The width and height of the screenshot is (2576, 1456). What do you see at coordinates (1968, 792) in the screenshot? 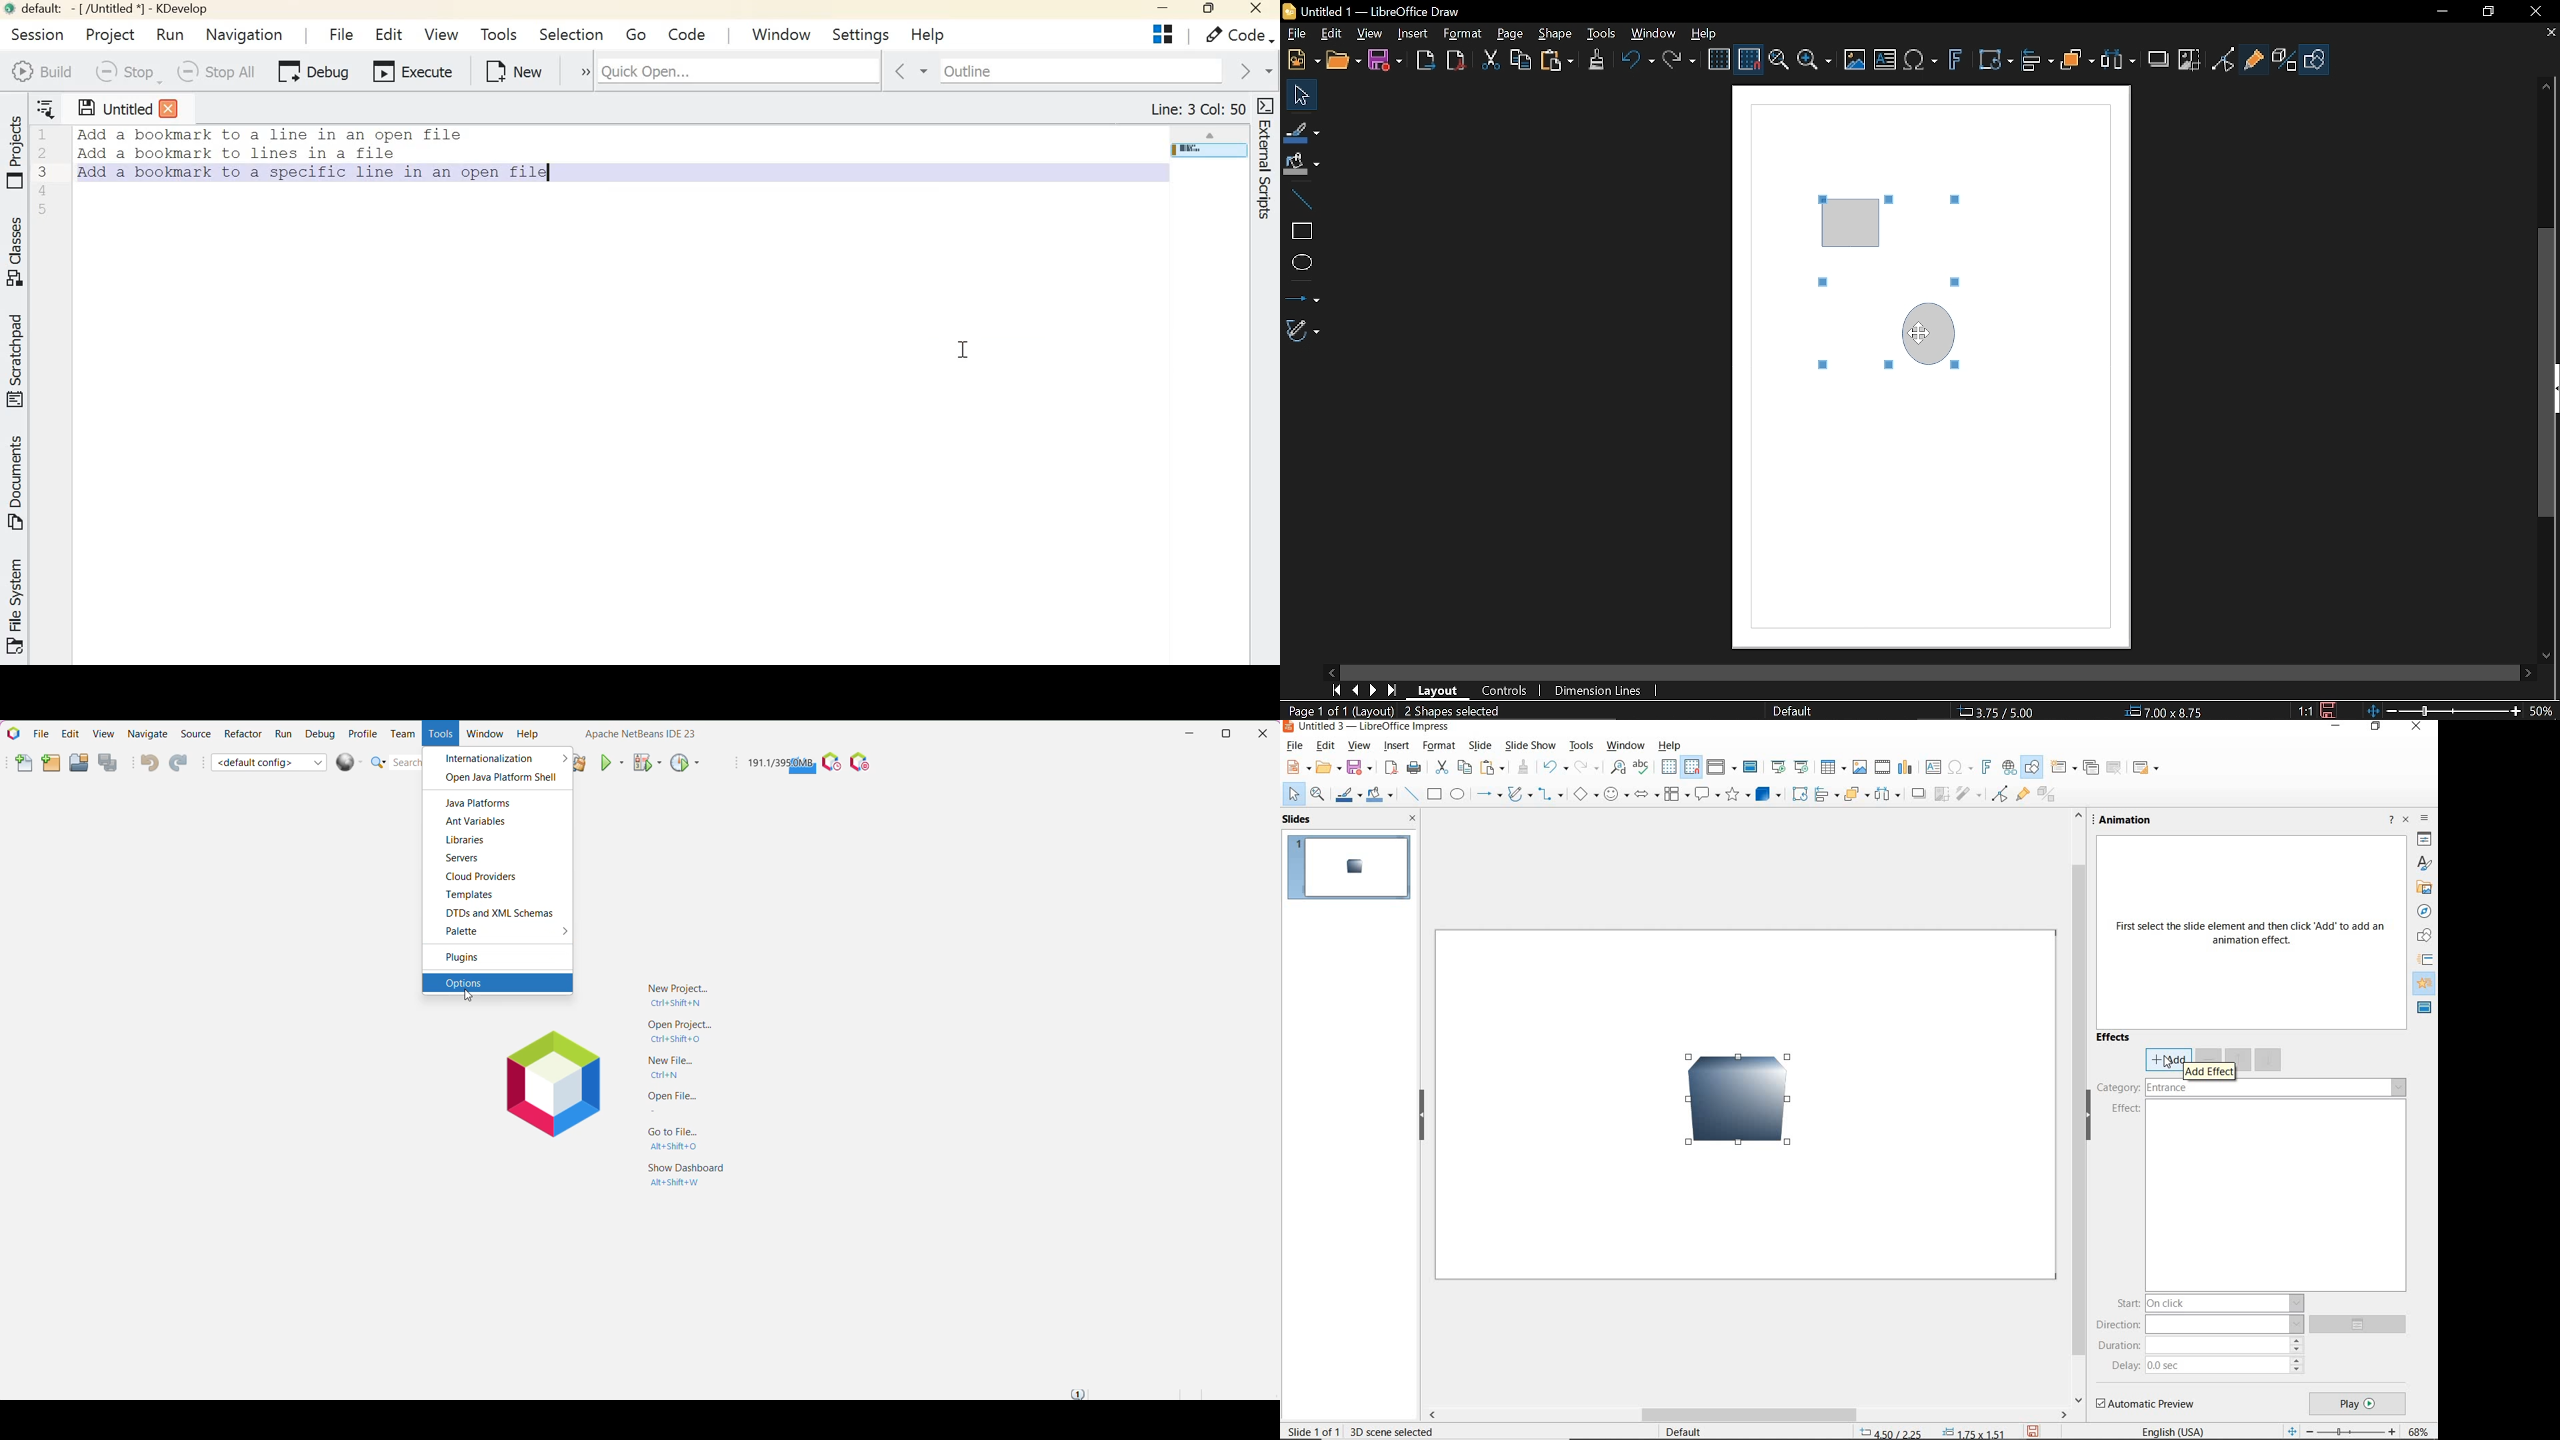
I see `filter` at bounding box center [1968, 792].